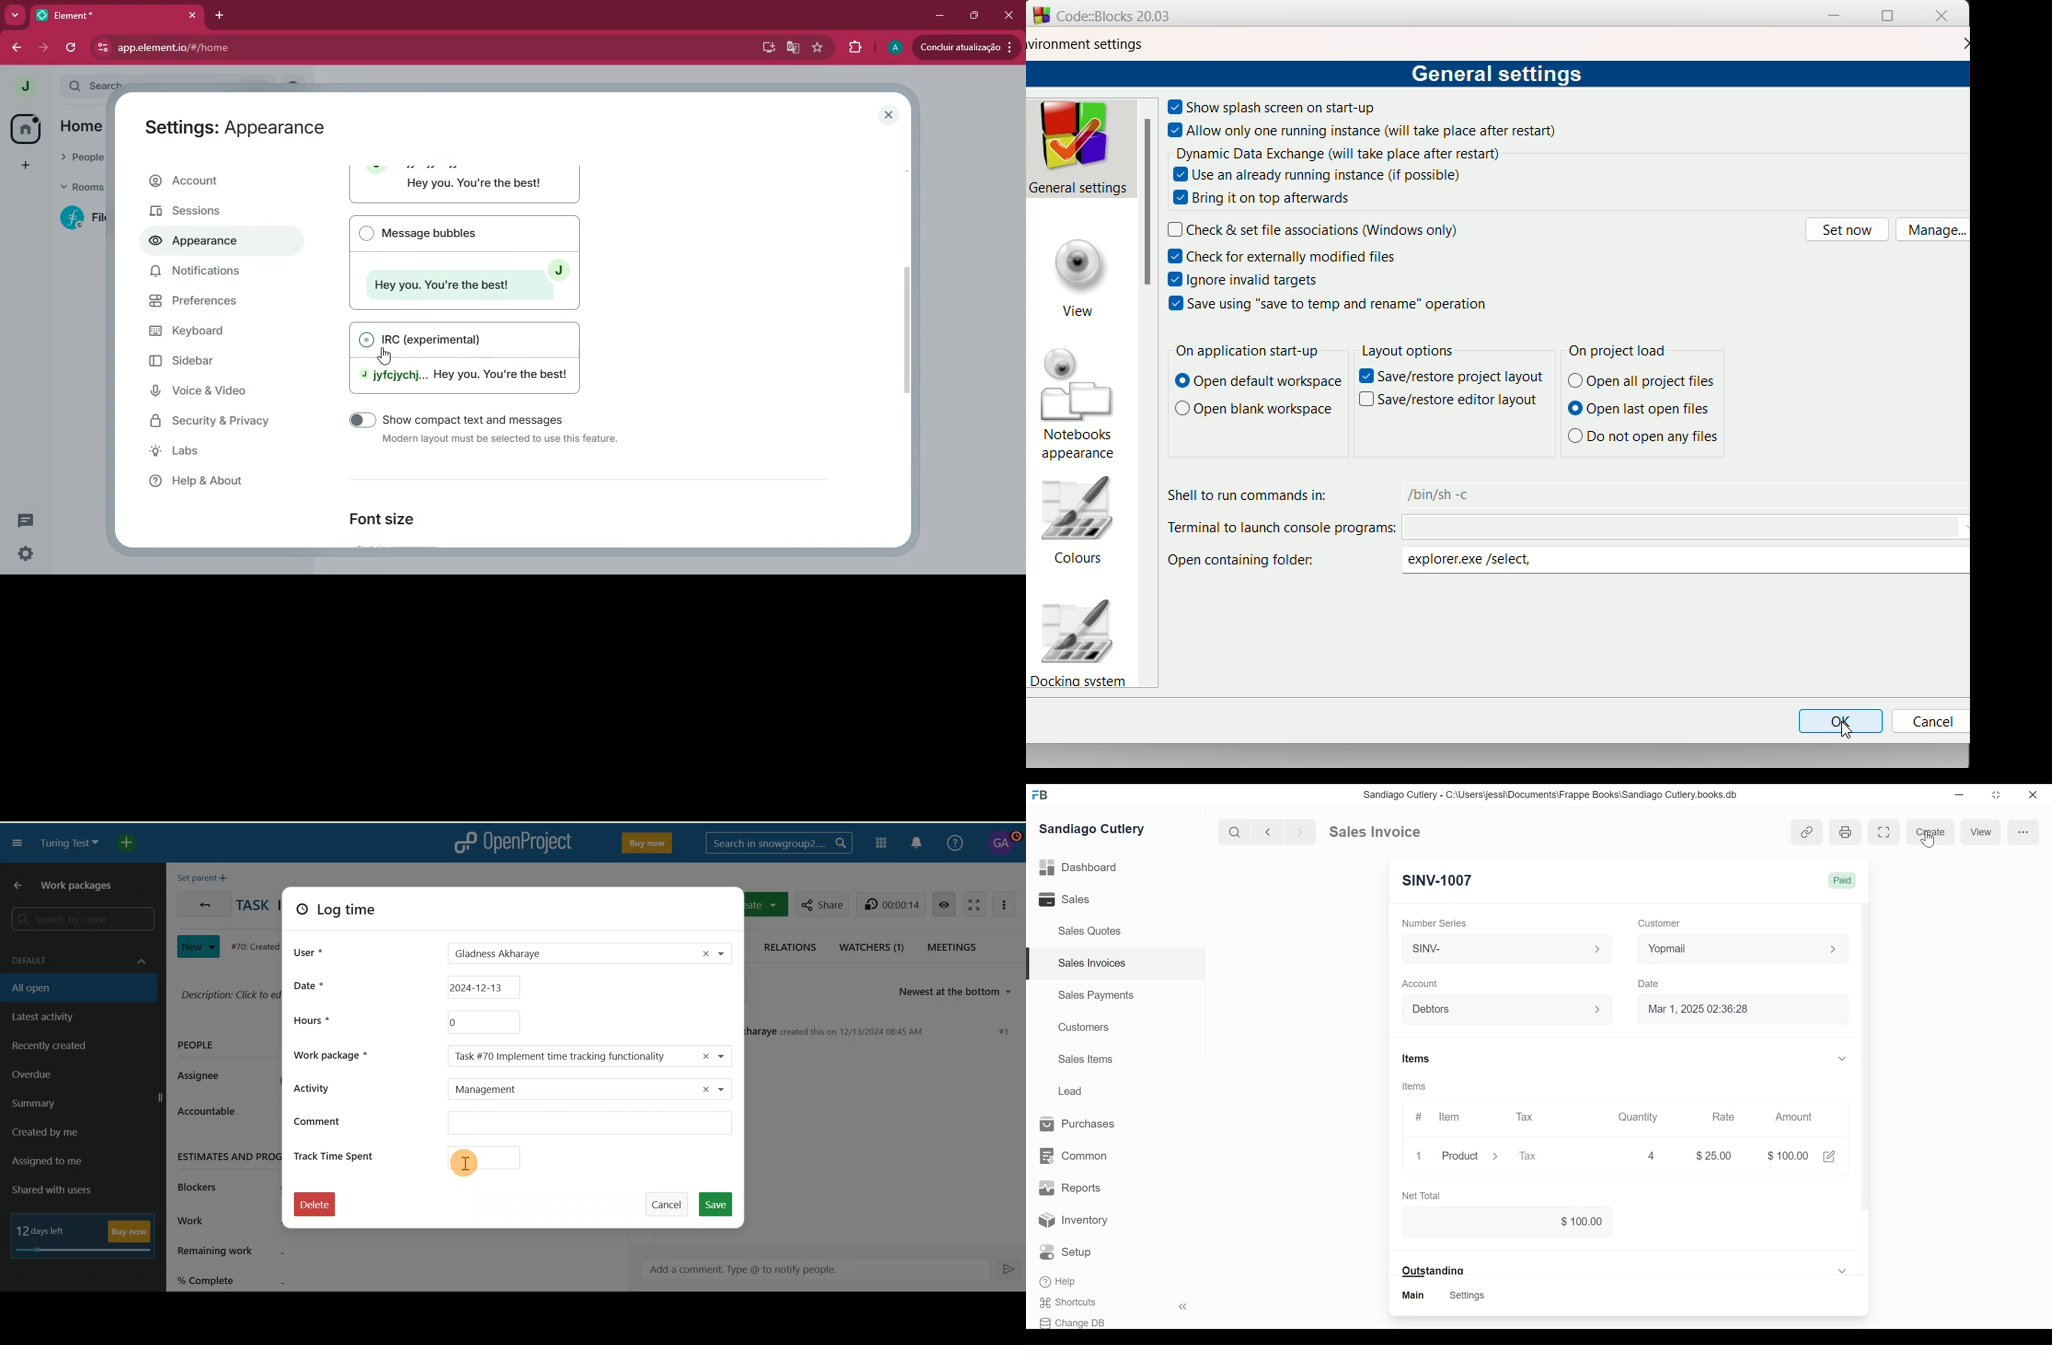  I want to click on Modern layout, so click(466, 185).